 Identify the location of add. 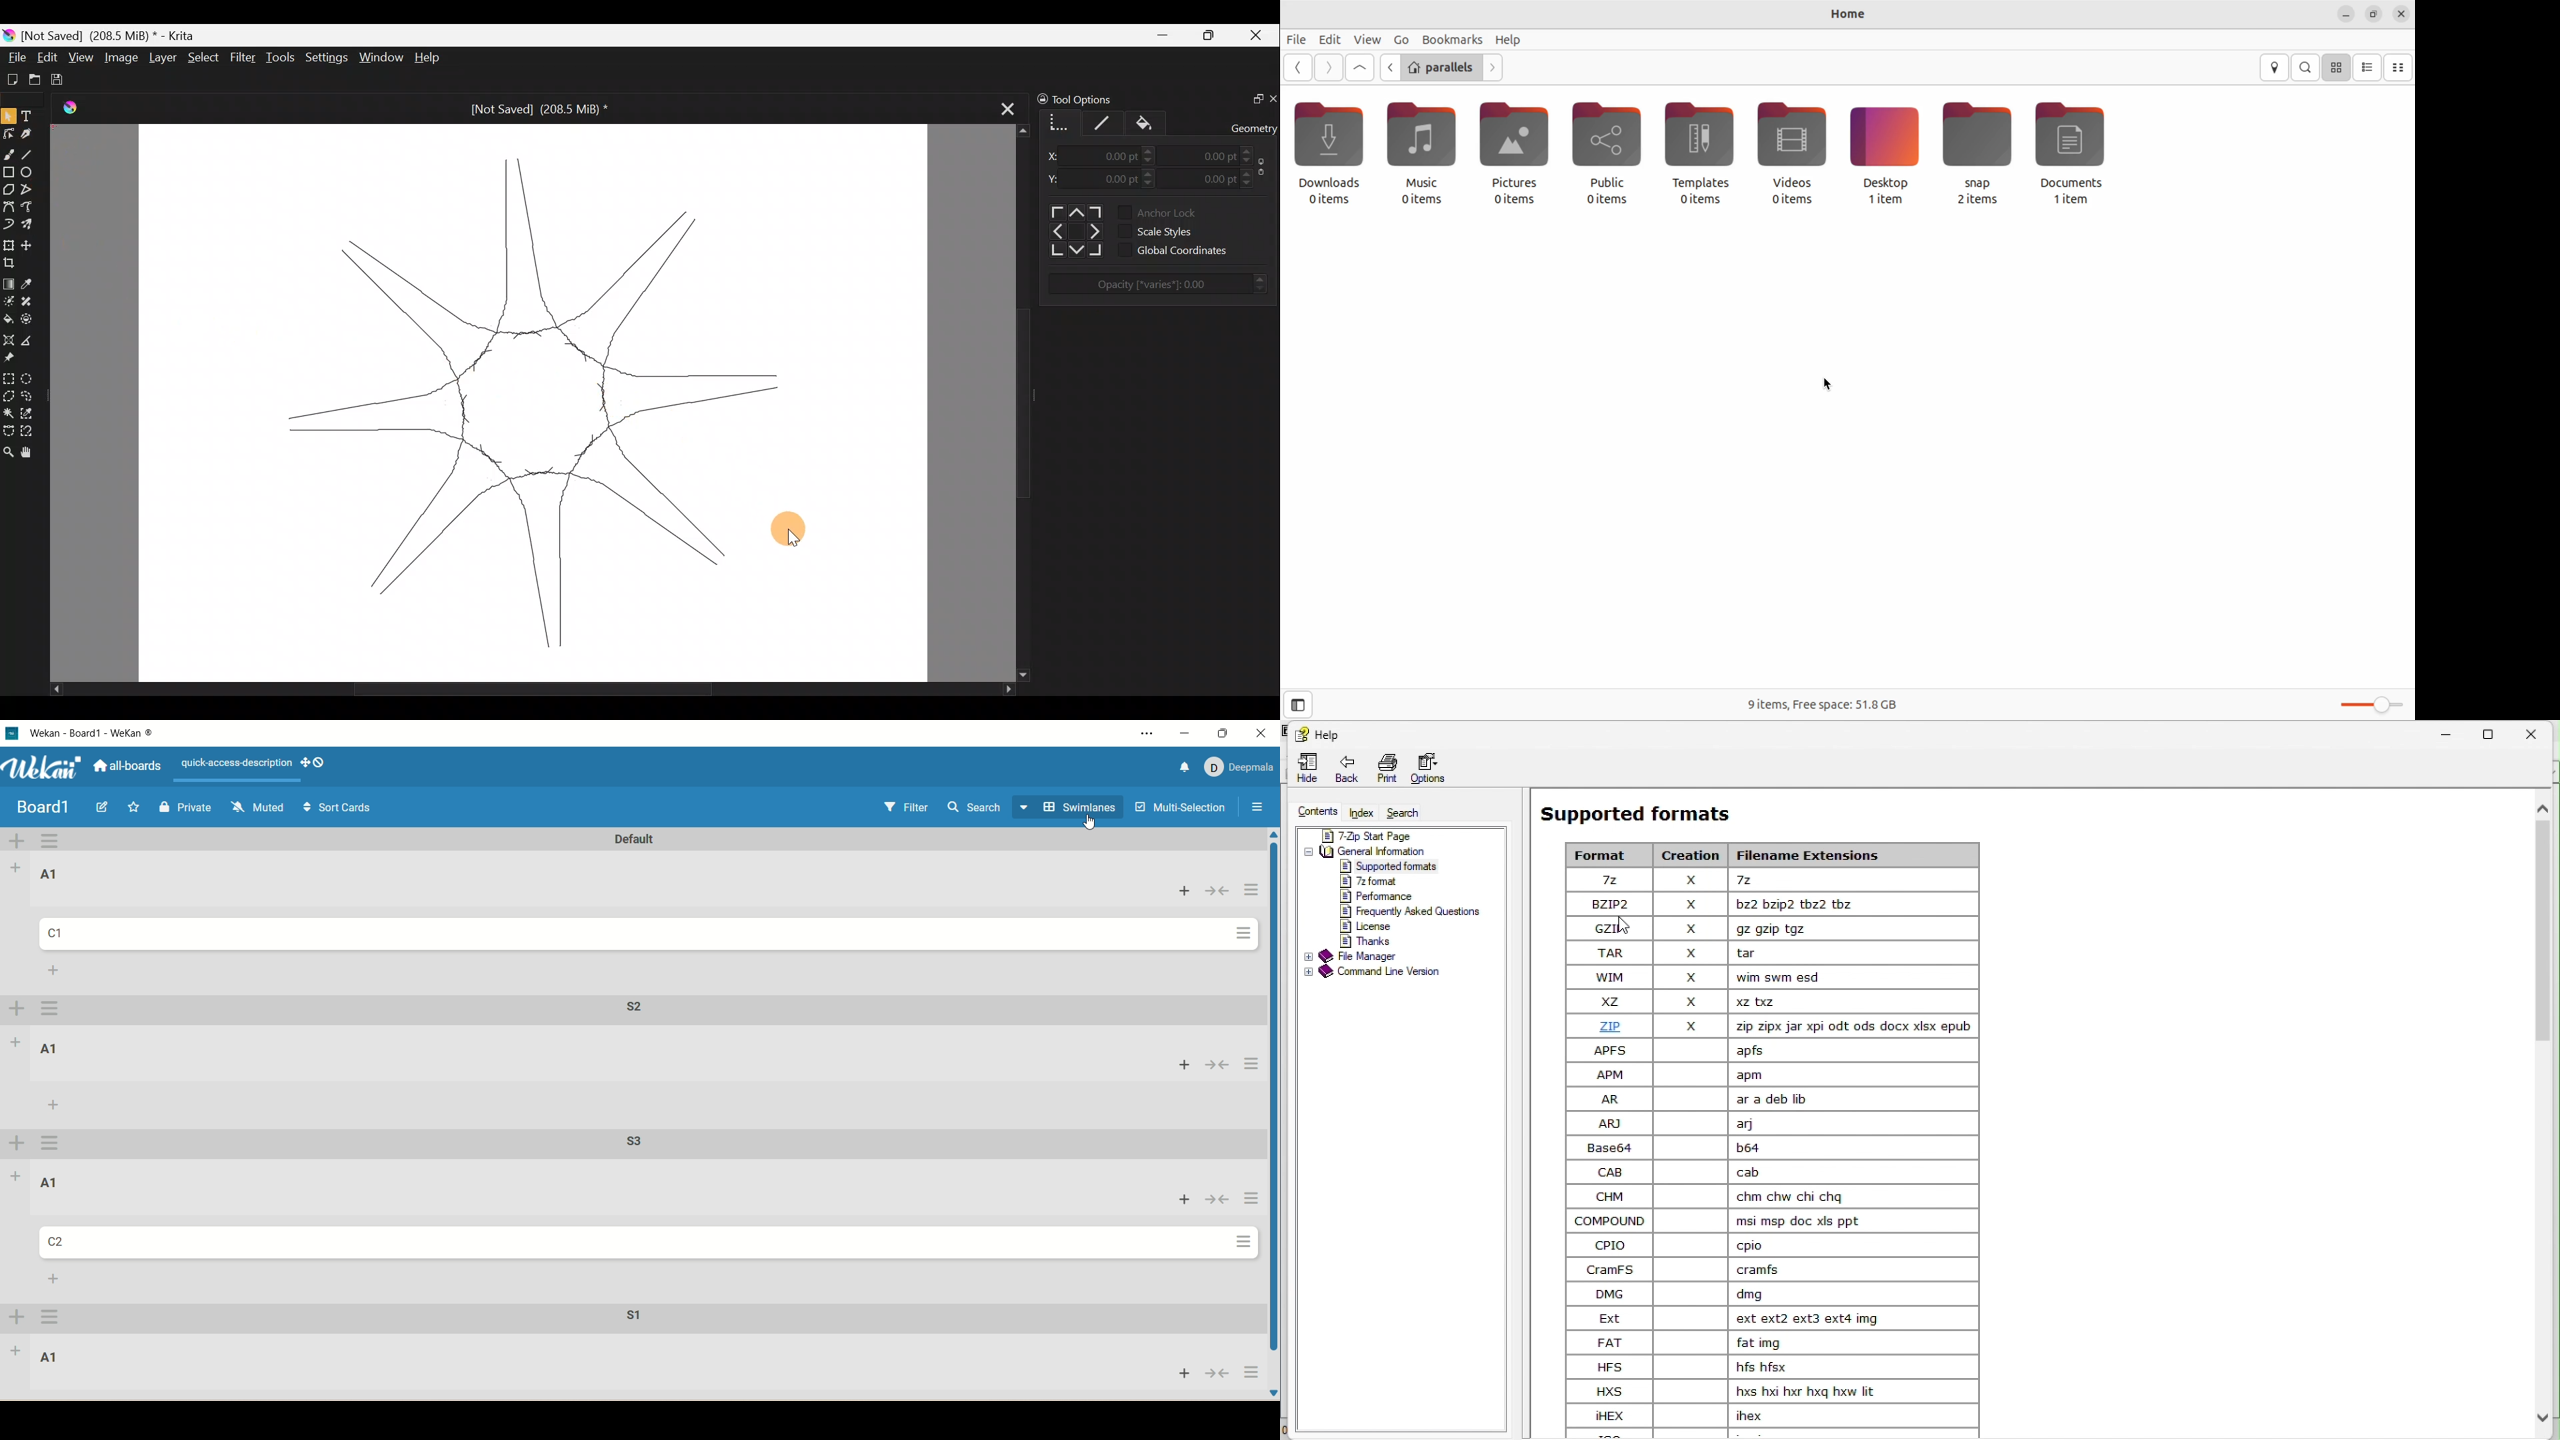
(15, 1355).